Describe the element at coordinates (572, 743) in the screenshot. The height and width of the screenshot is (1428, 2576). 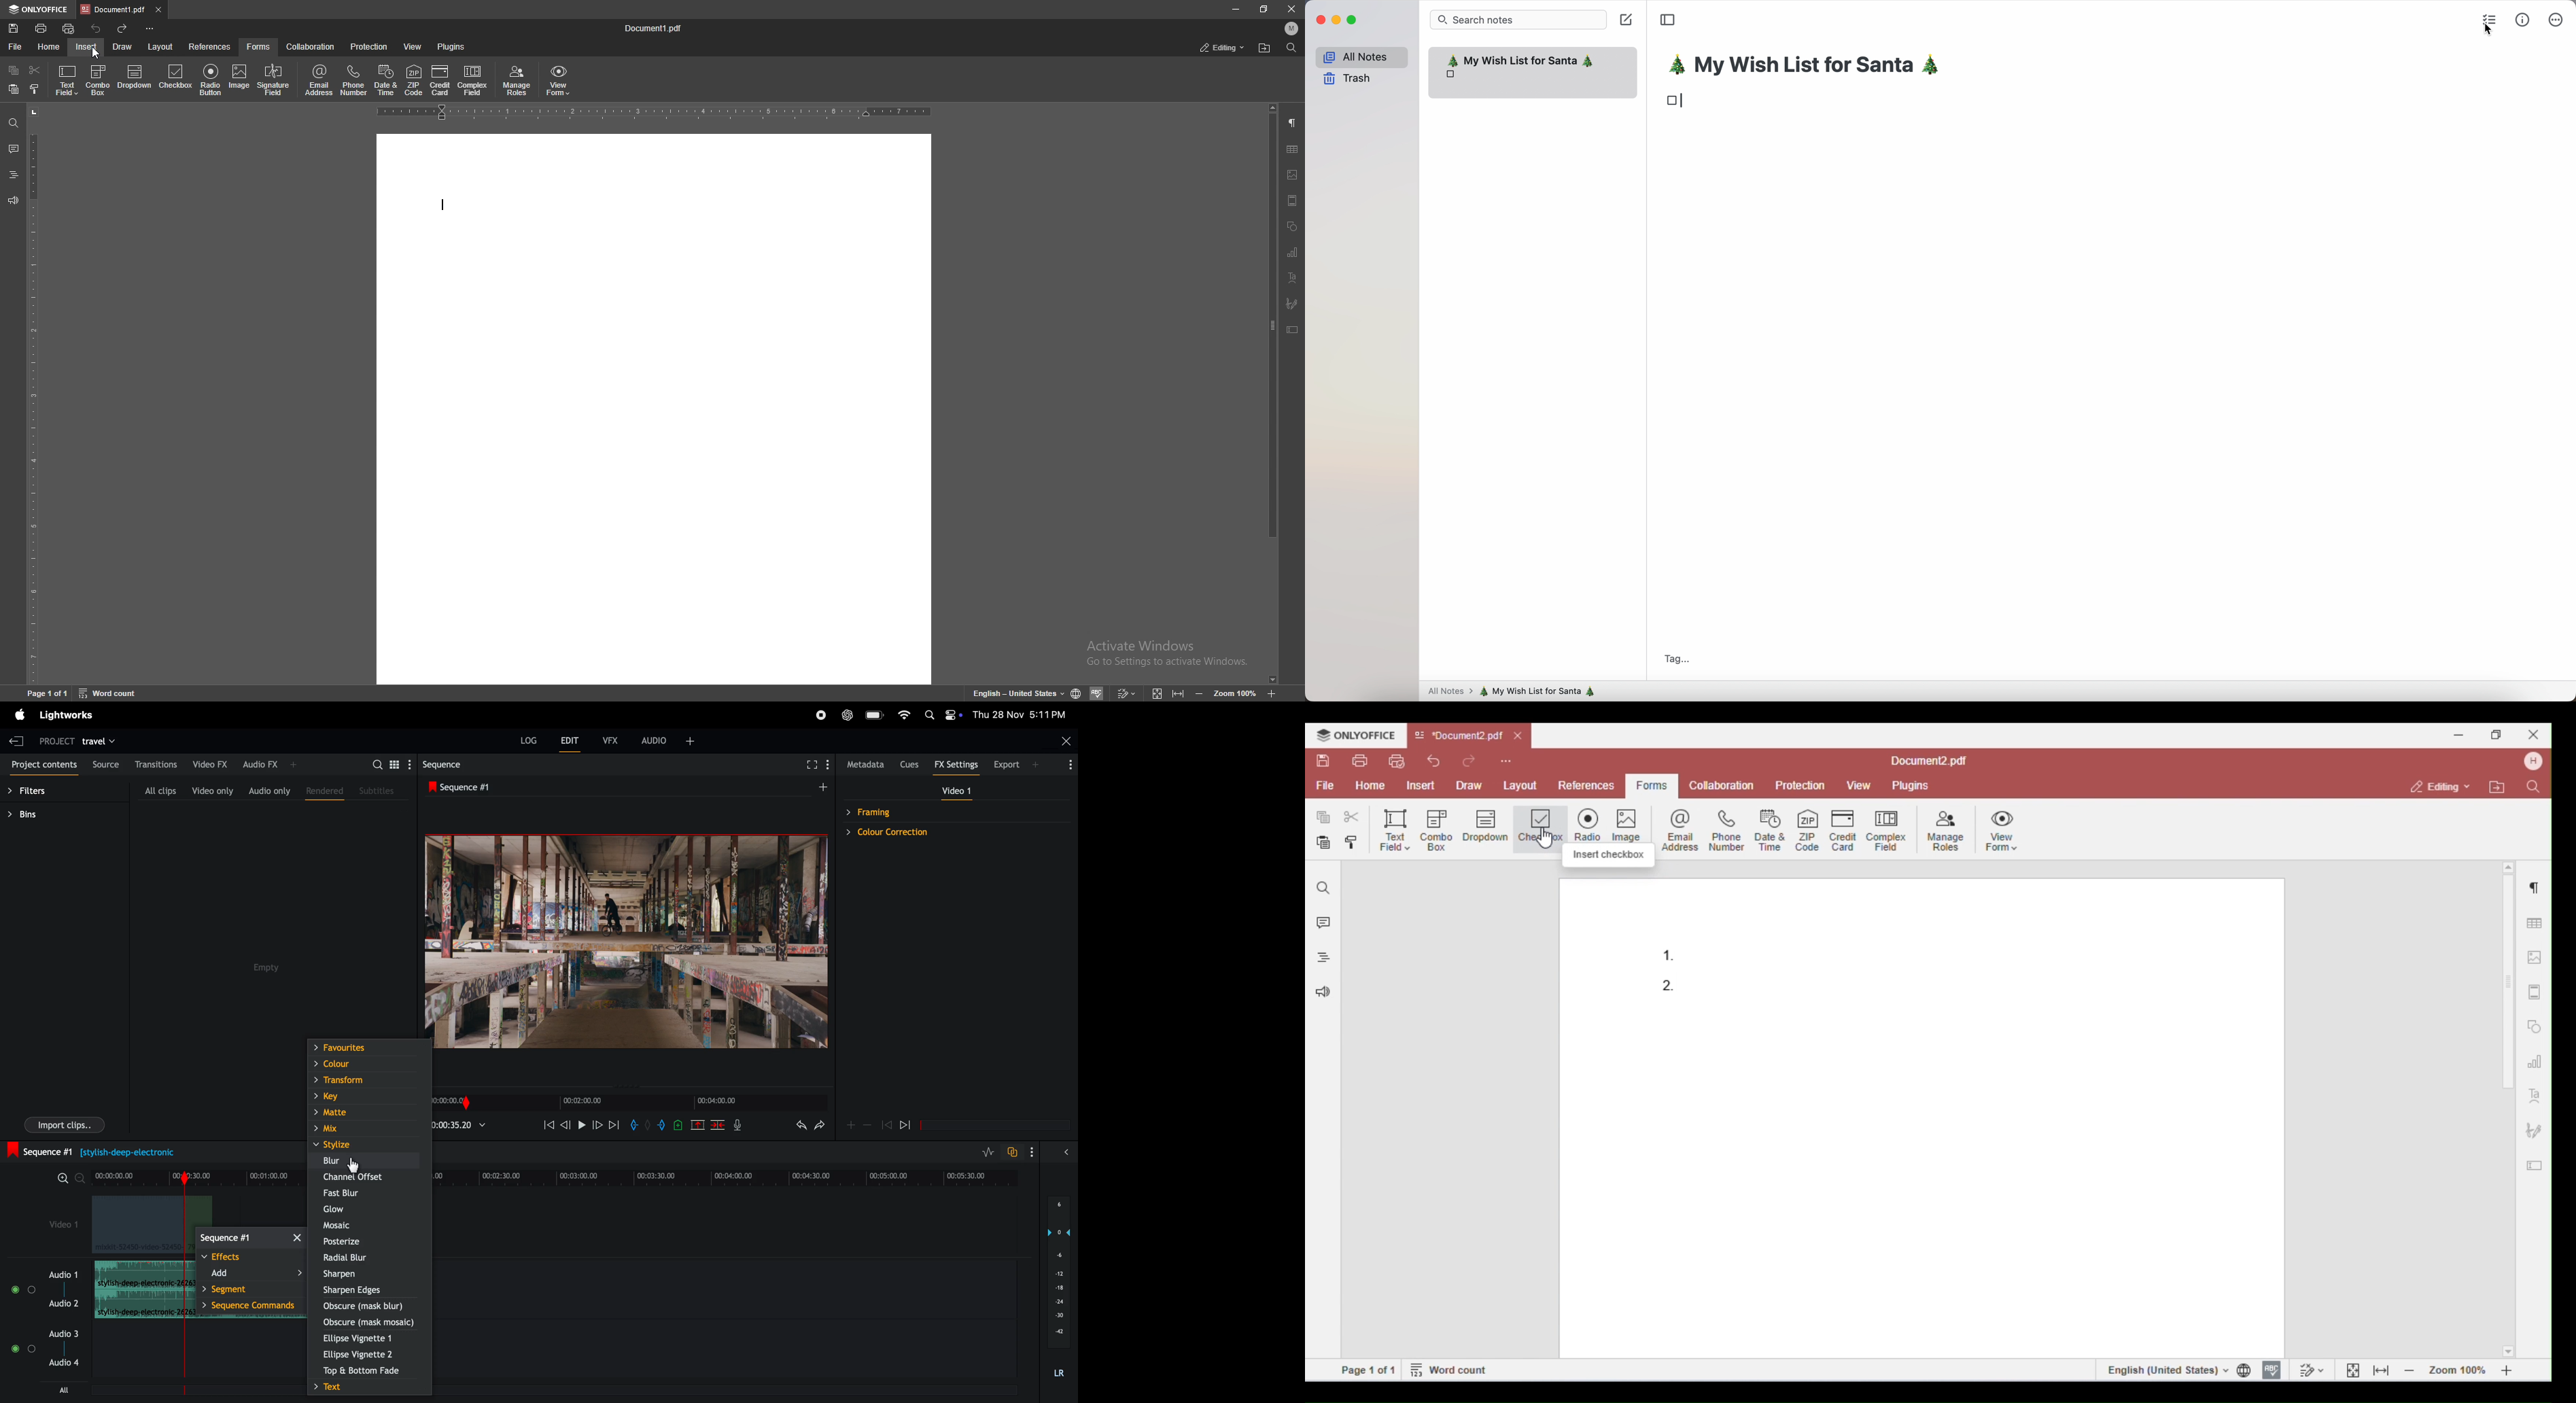
I see `edit` at that location.